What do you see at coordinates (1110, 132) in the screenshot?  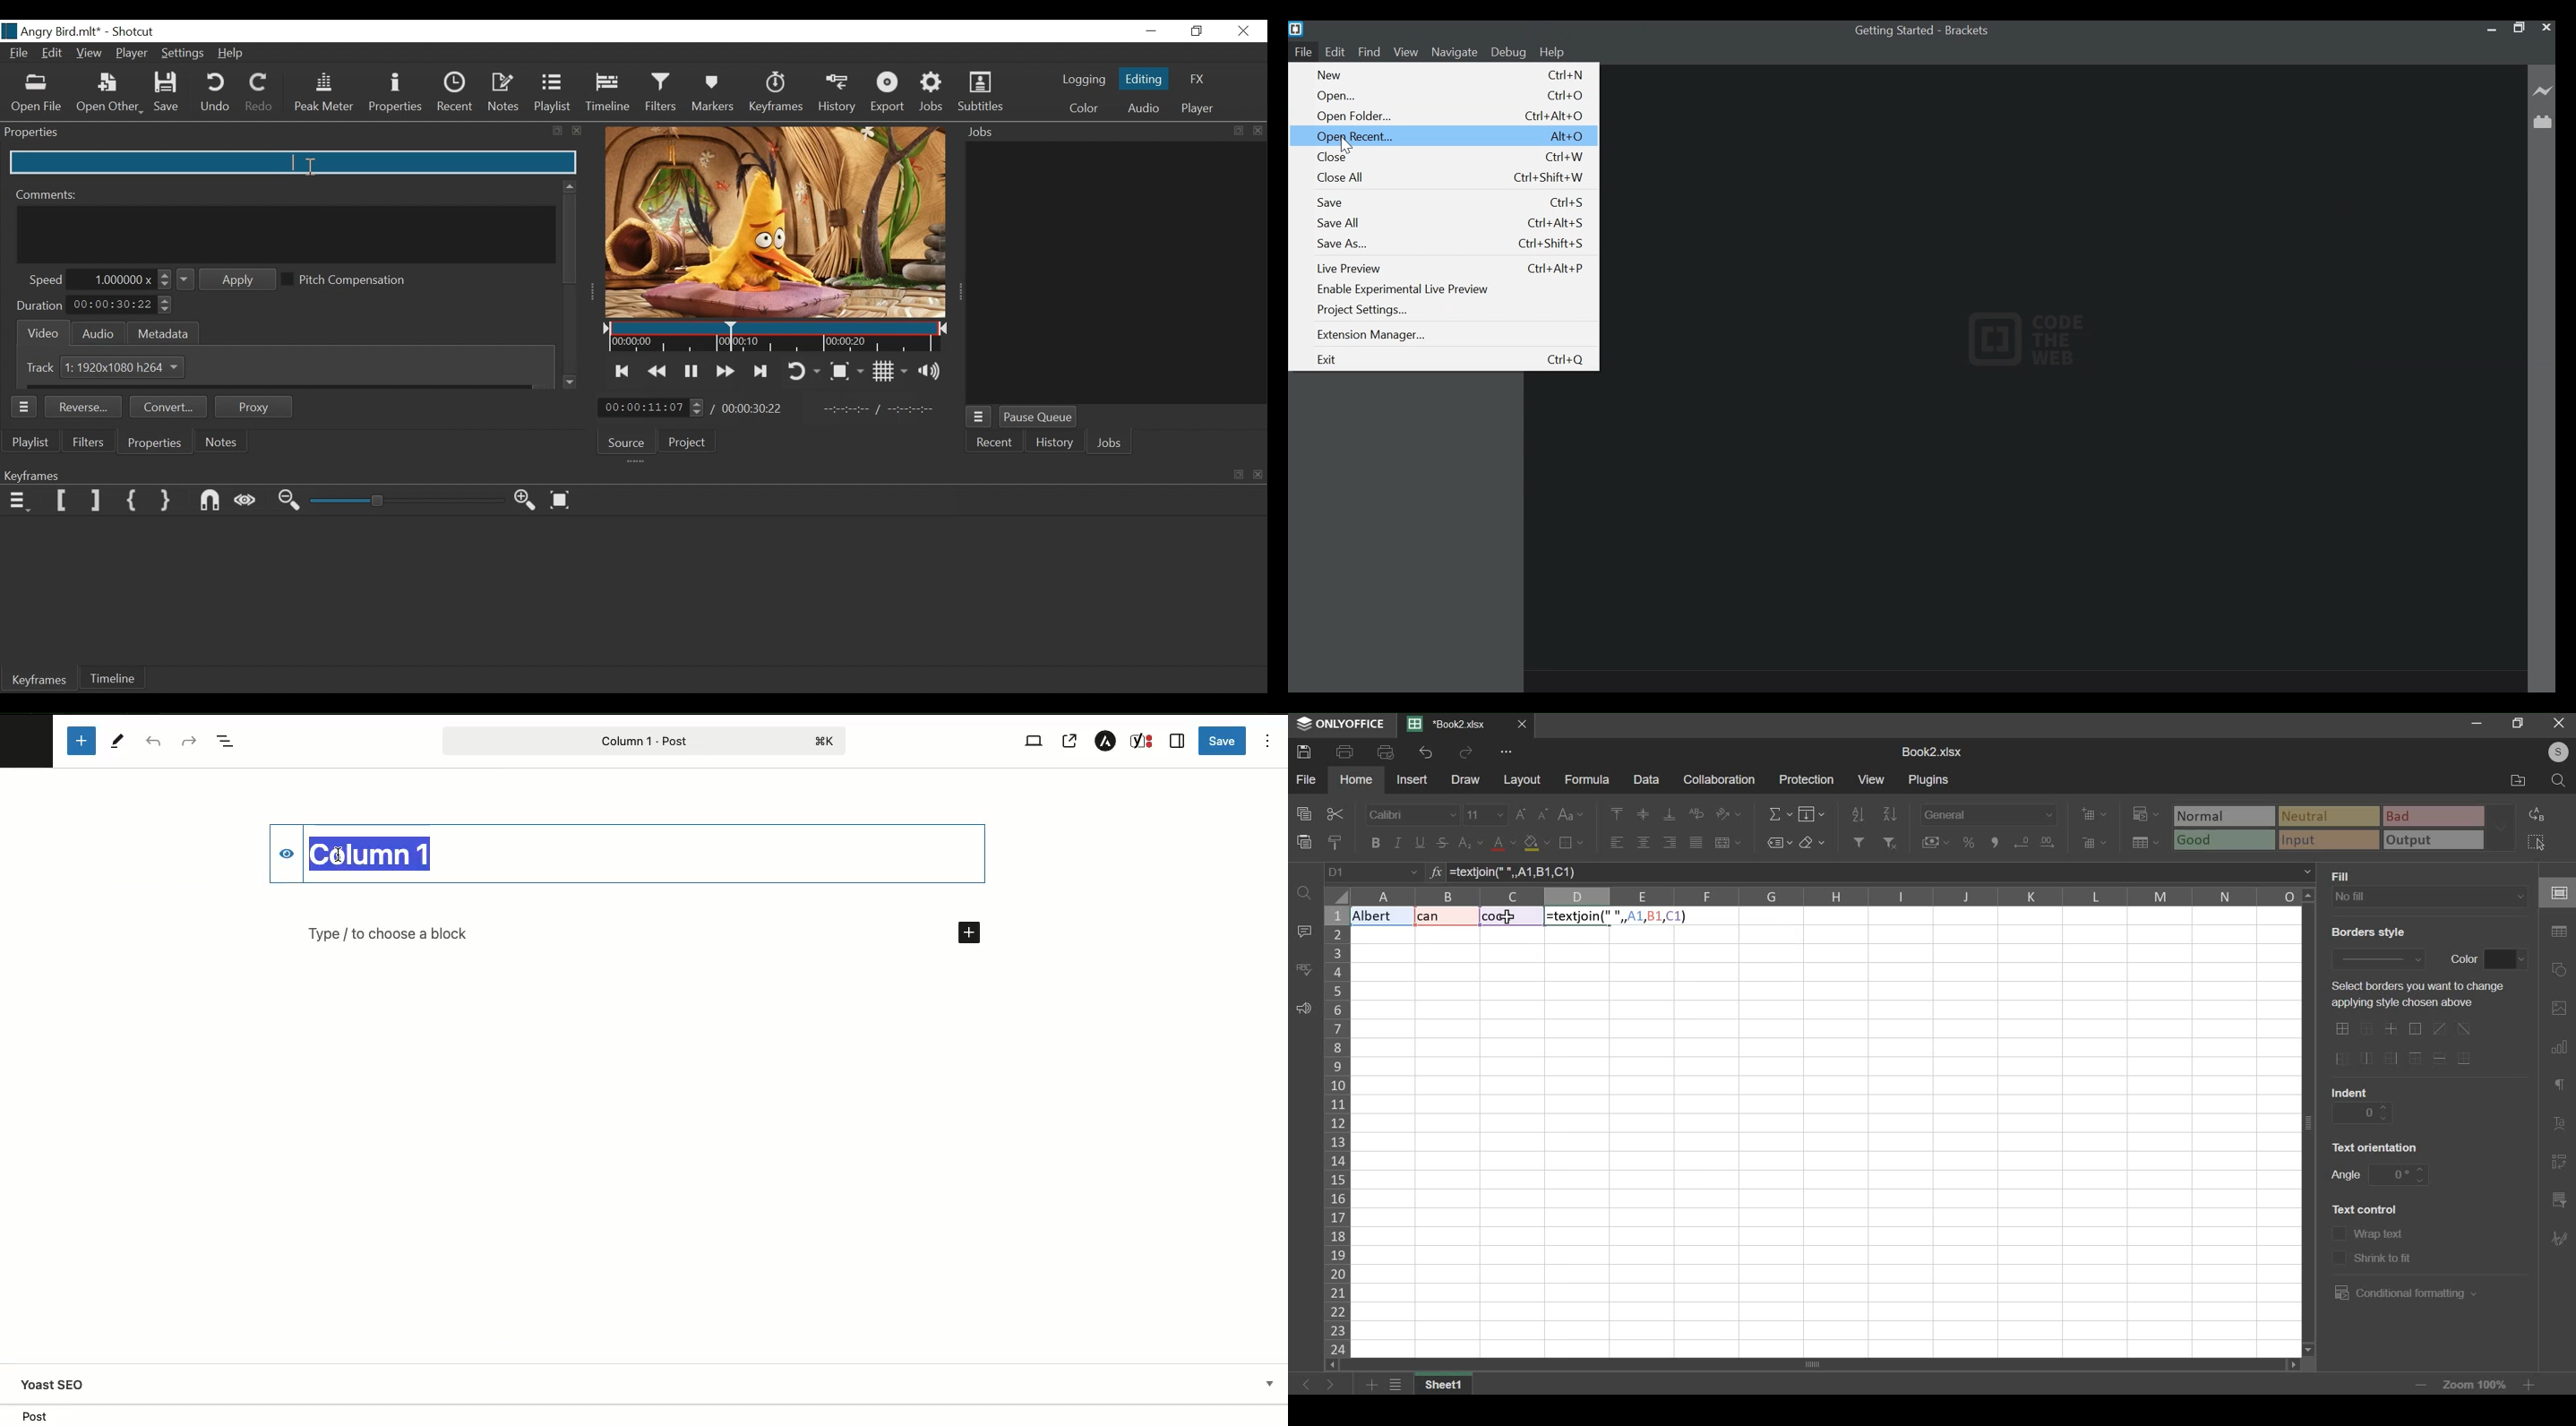 I see `Jobs Panel` at bounding box center [1110, 132].